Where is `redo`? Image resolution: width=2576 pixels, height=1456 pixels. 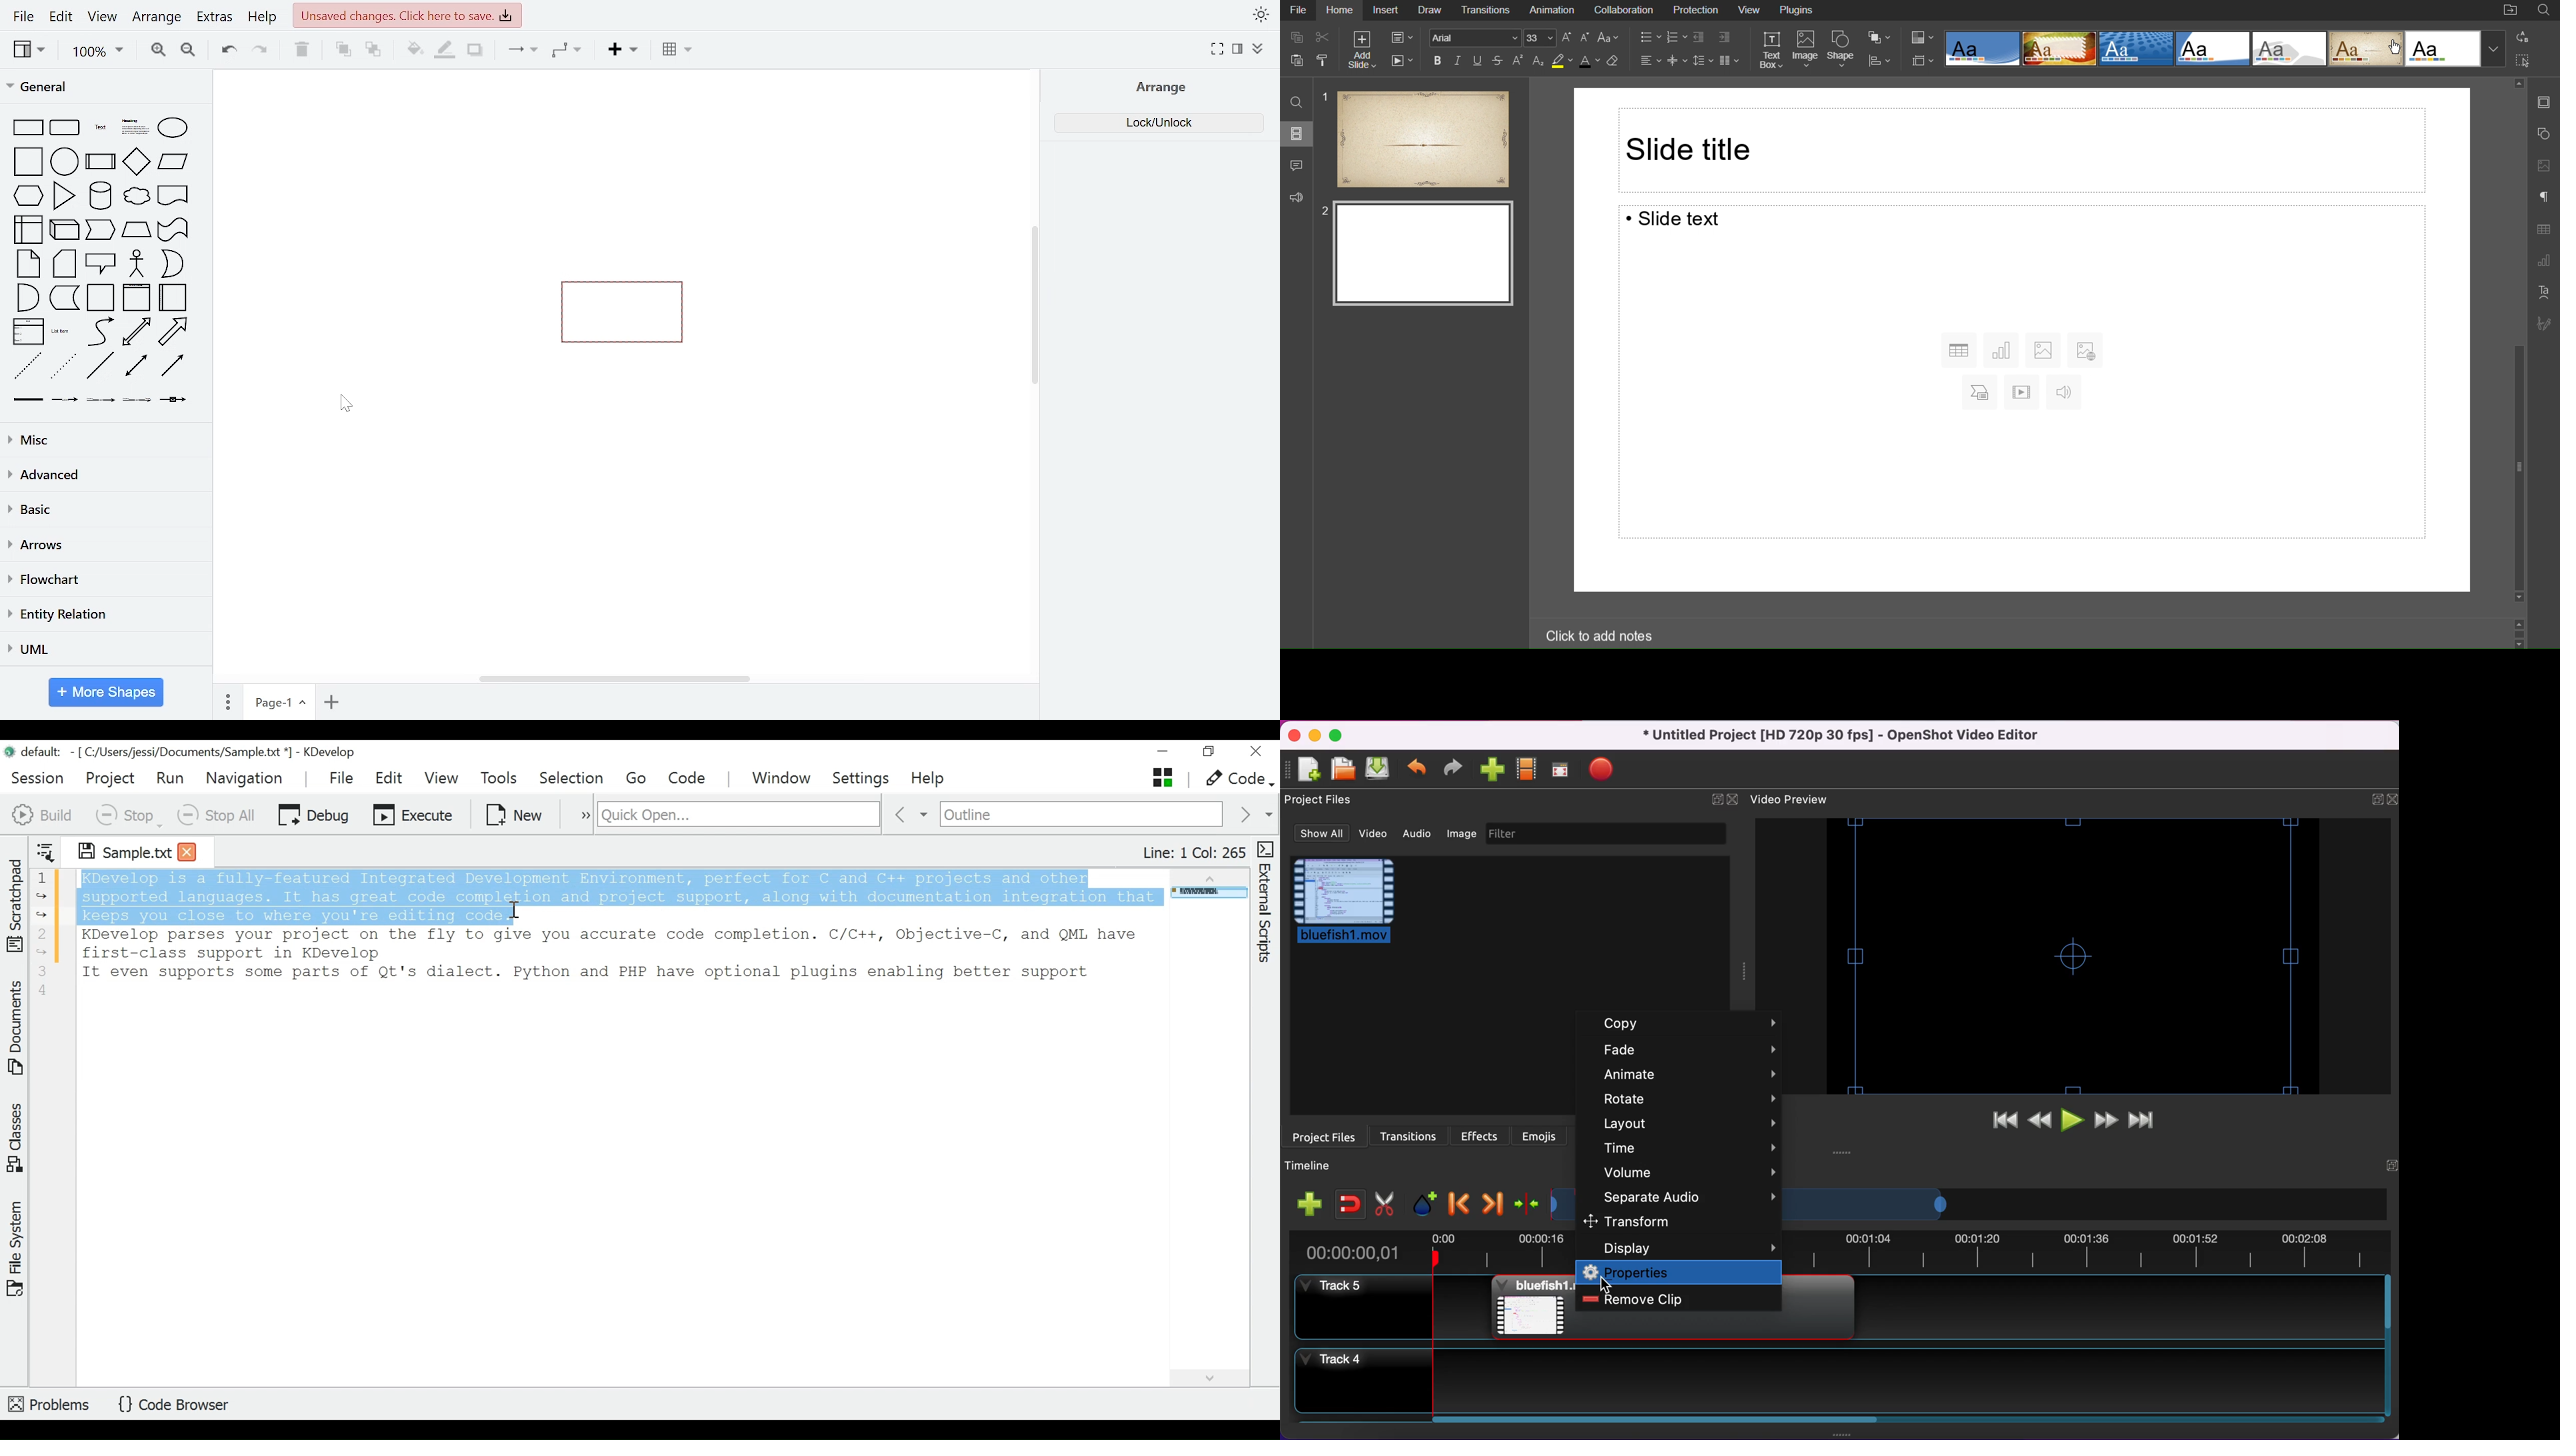
redo is located at coordinates (1453, 769).